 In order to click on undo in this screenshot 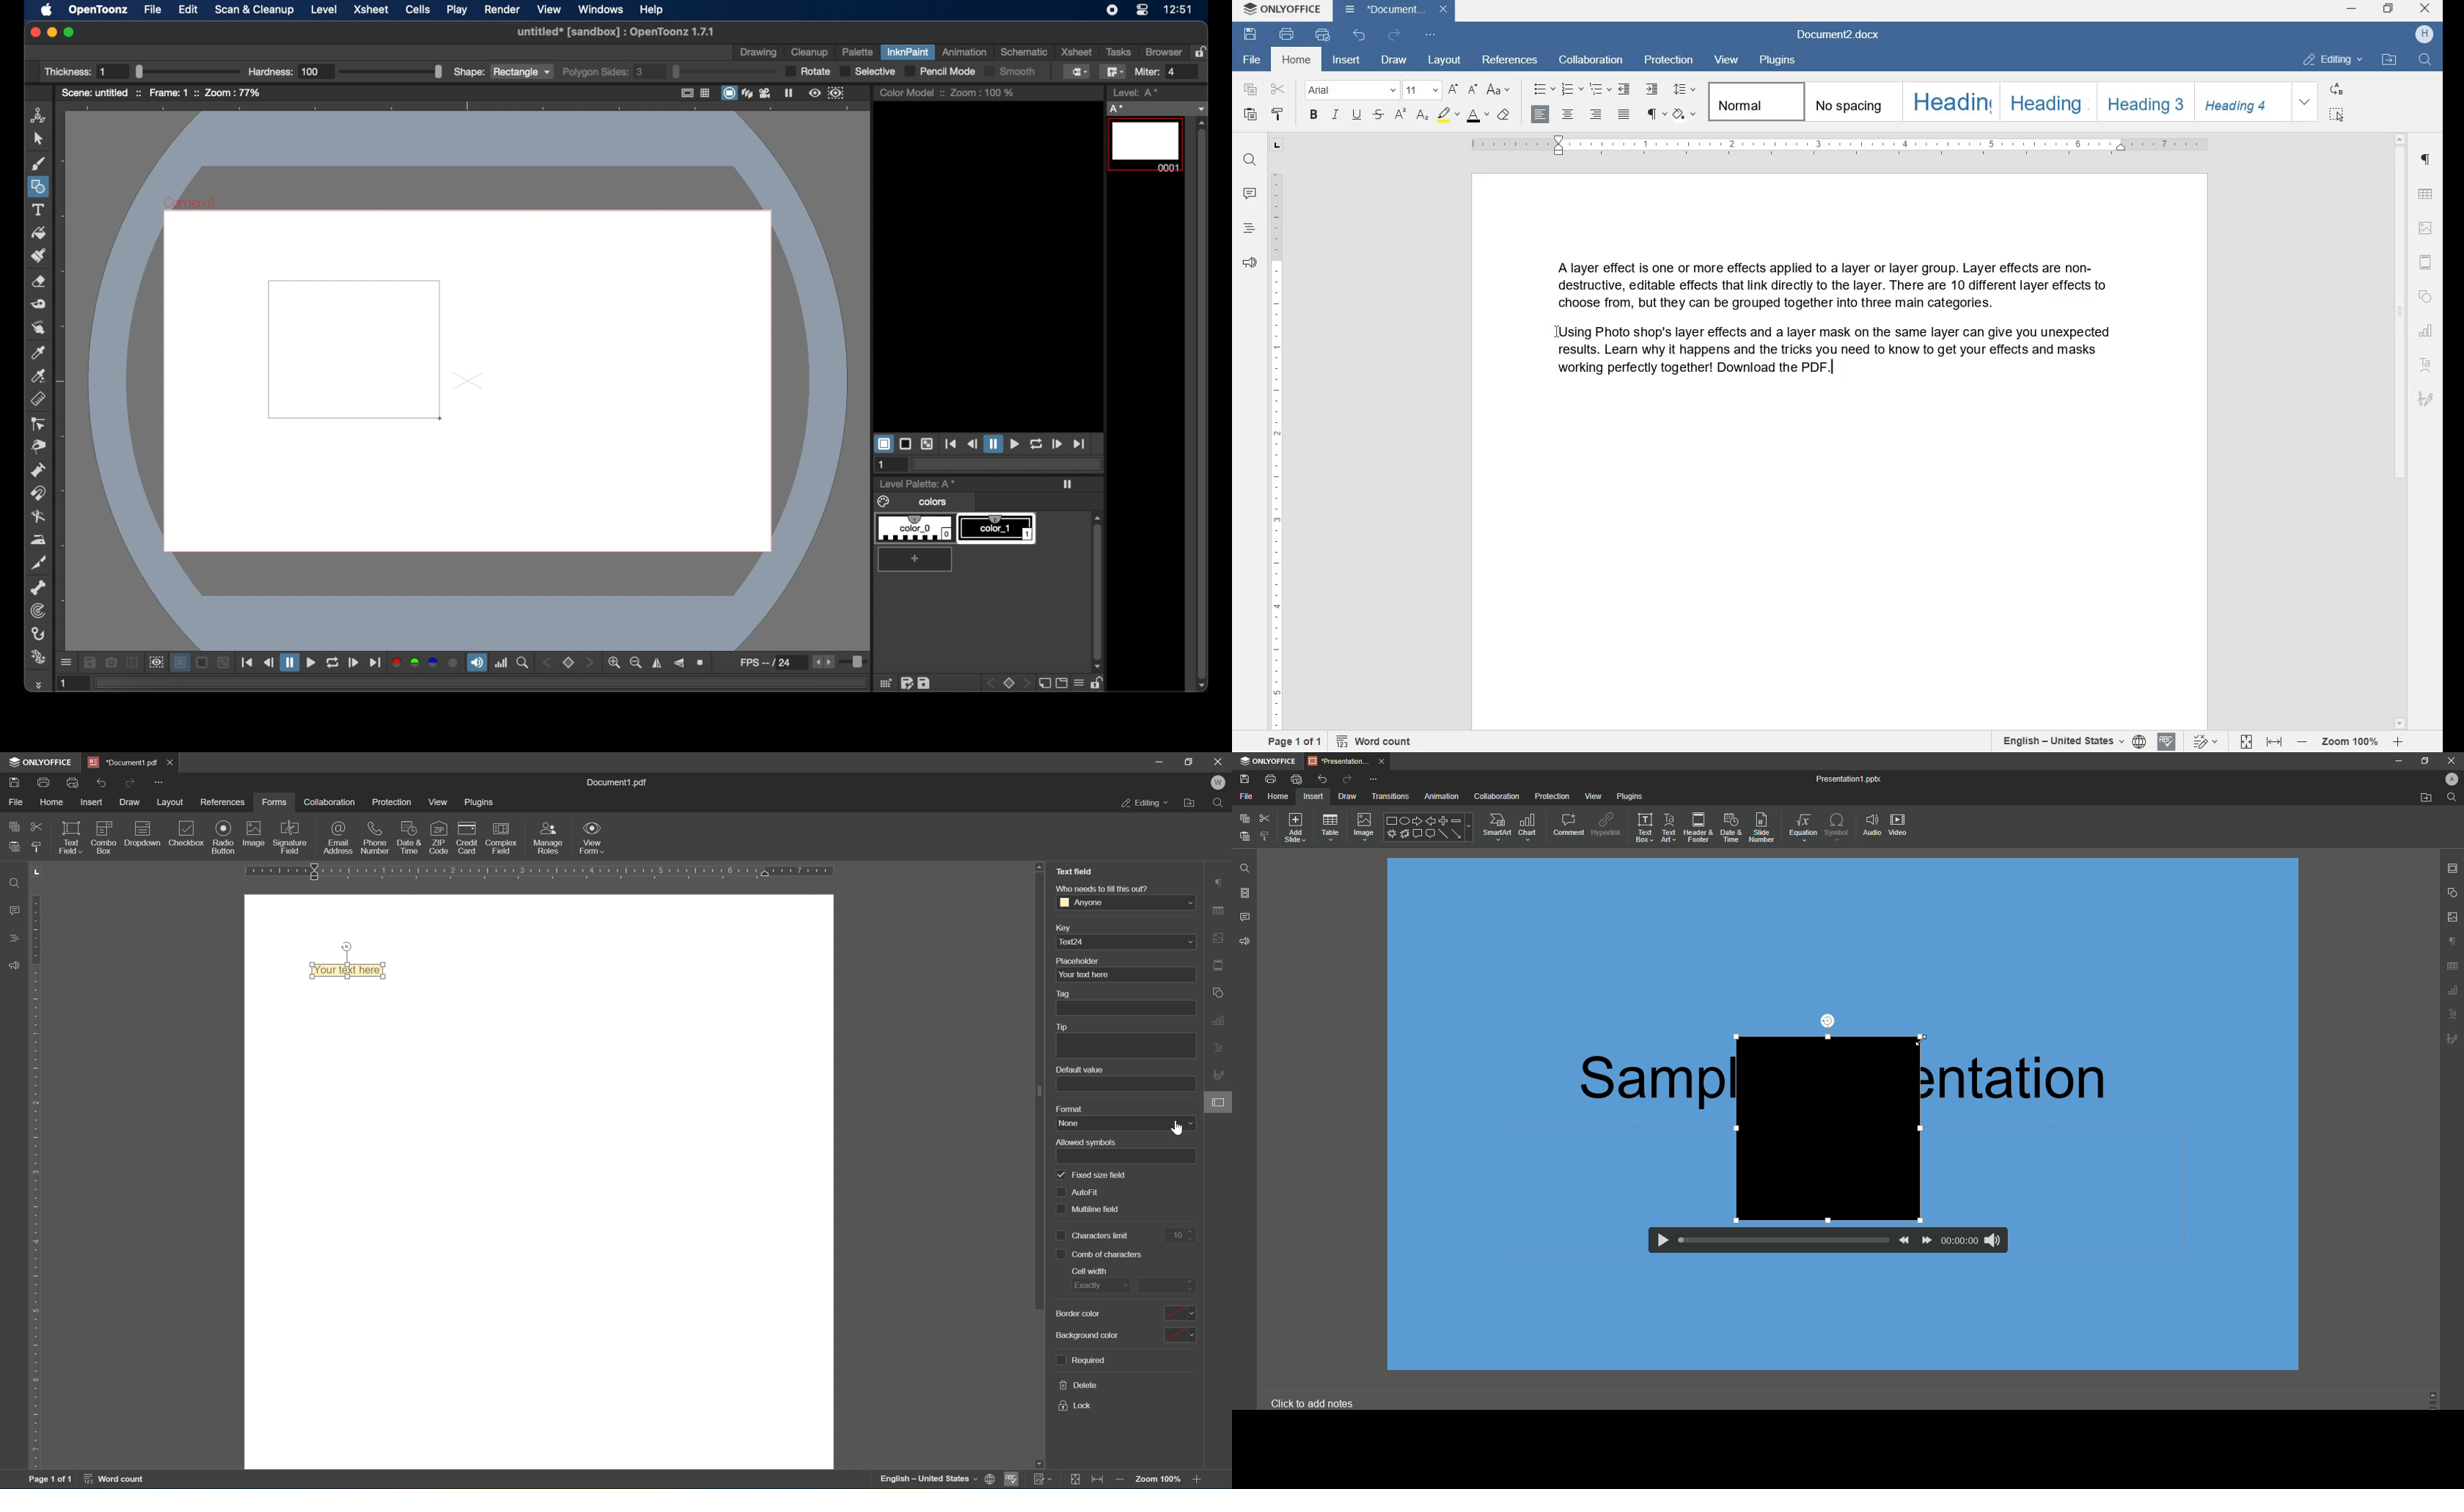, I will do `click(101, 784)`.